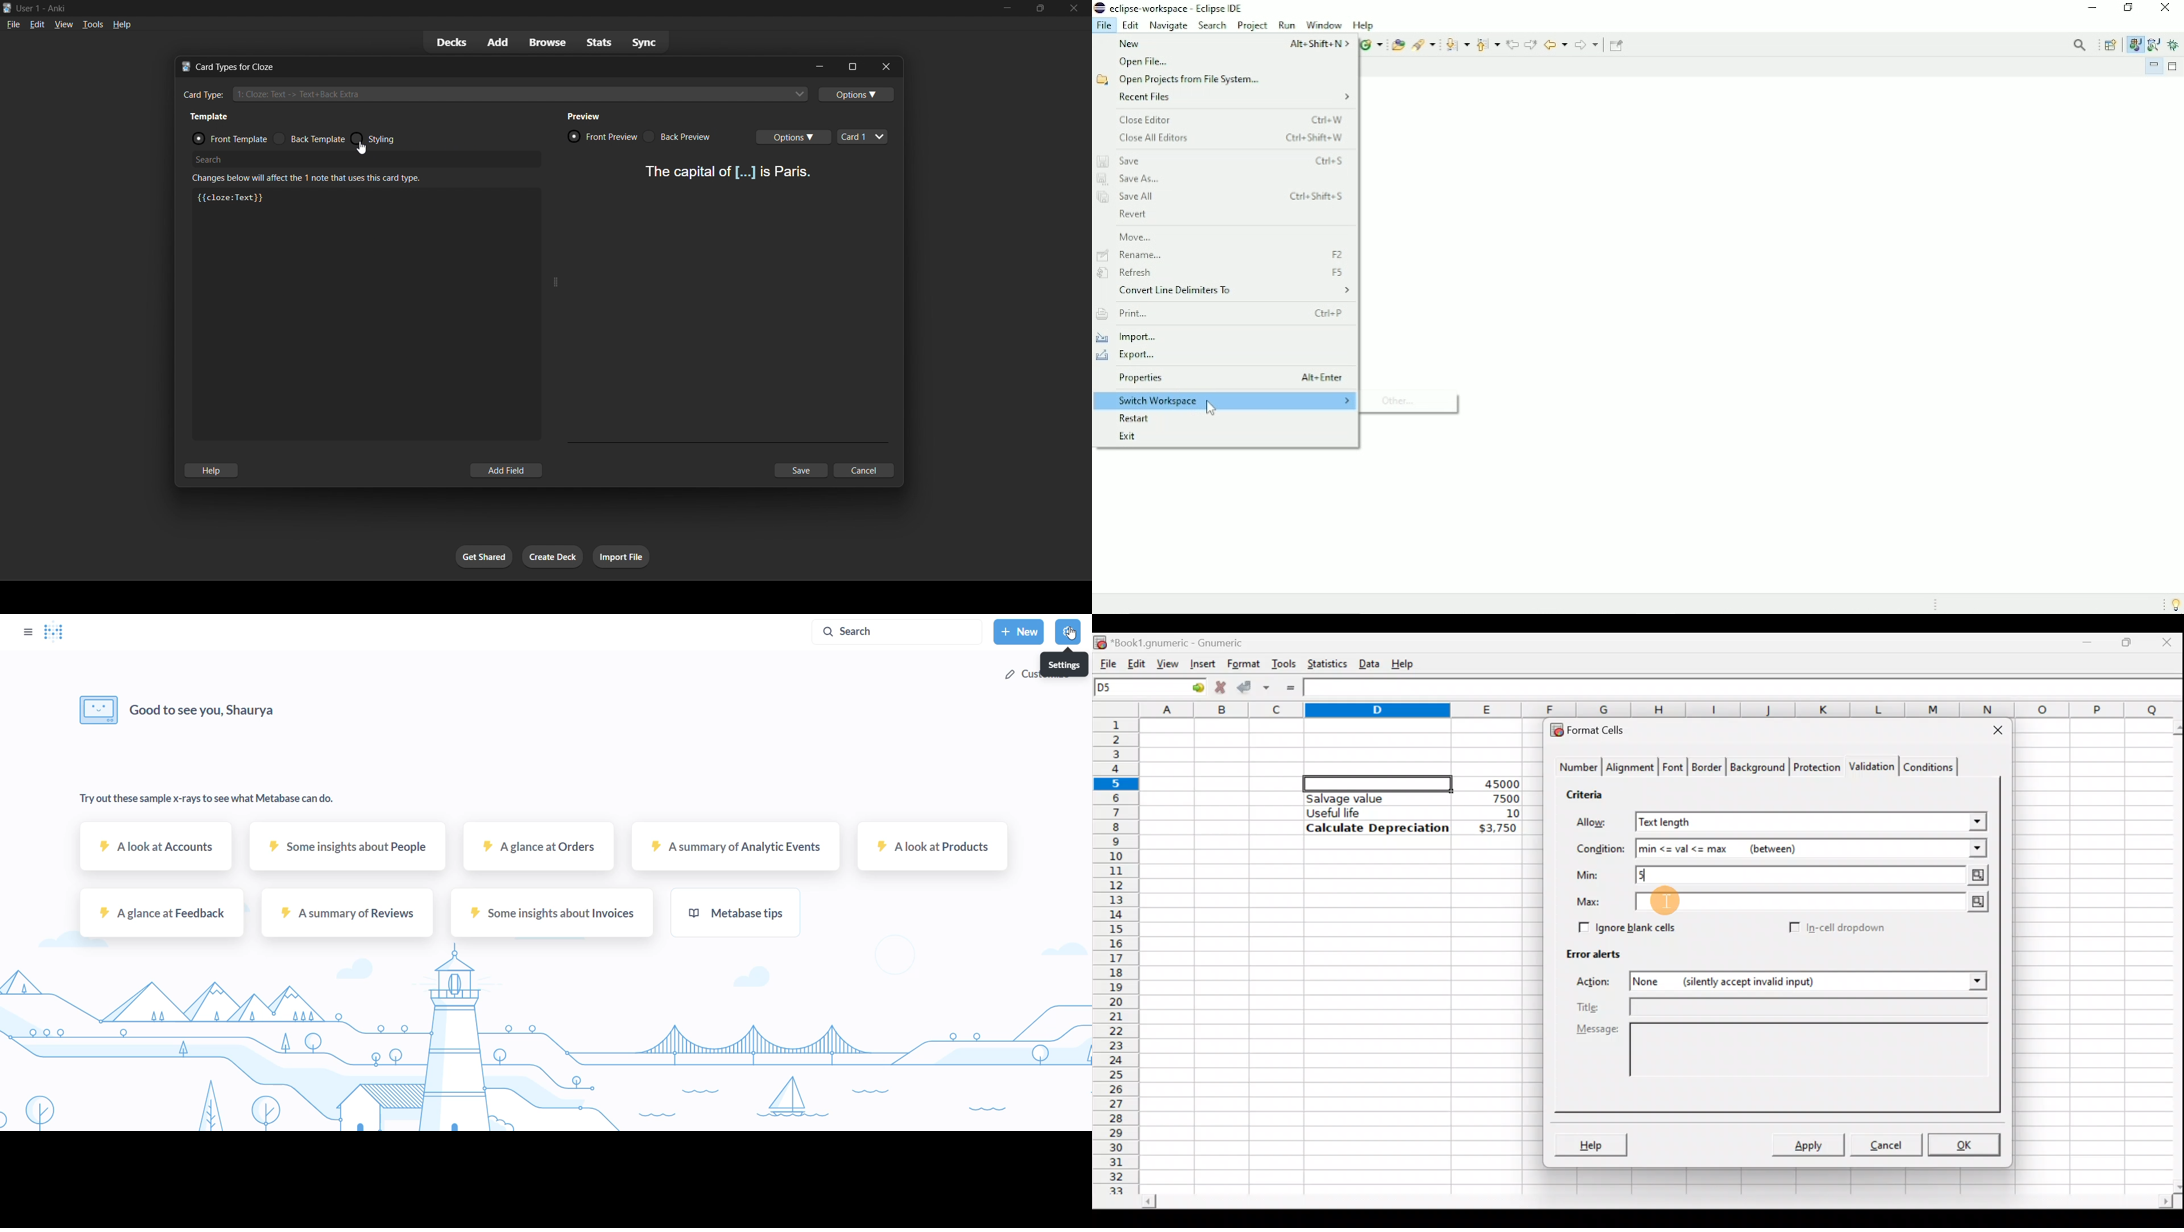  I want to click on Close editor, so click(1233, 119).